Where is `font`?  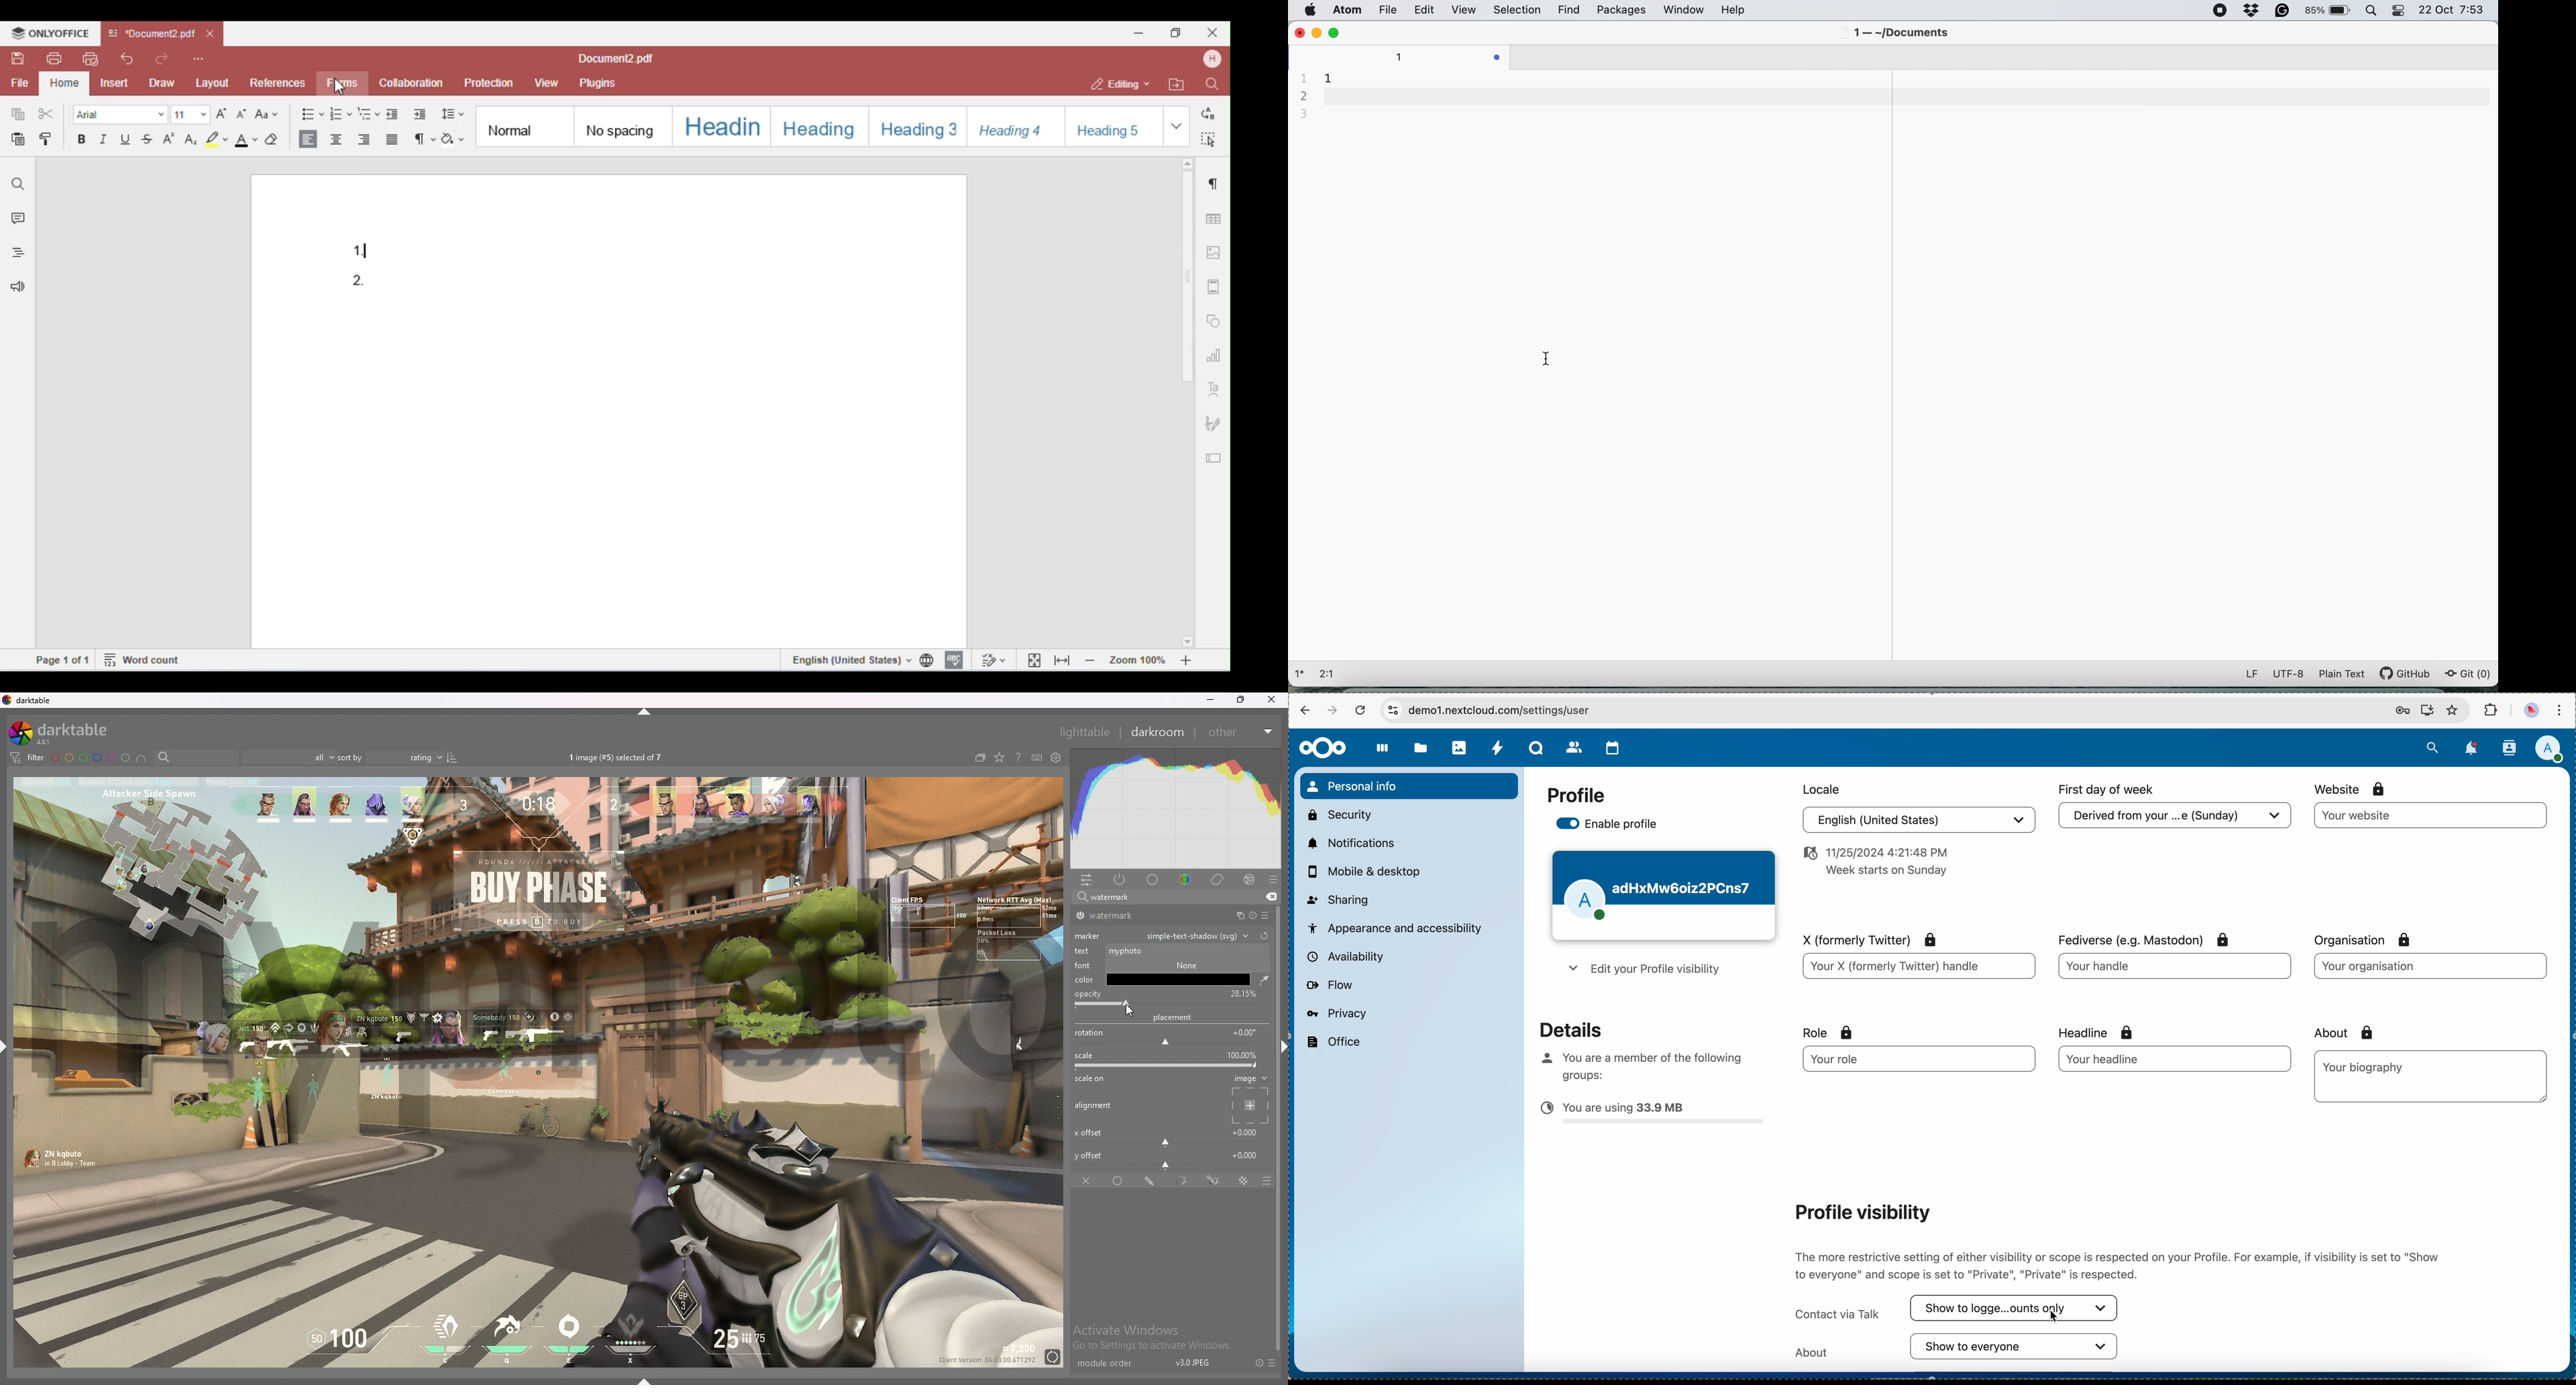 font is located at coordinates (1081, 964).